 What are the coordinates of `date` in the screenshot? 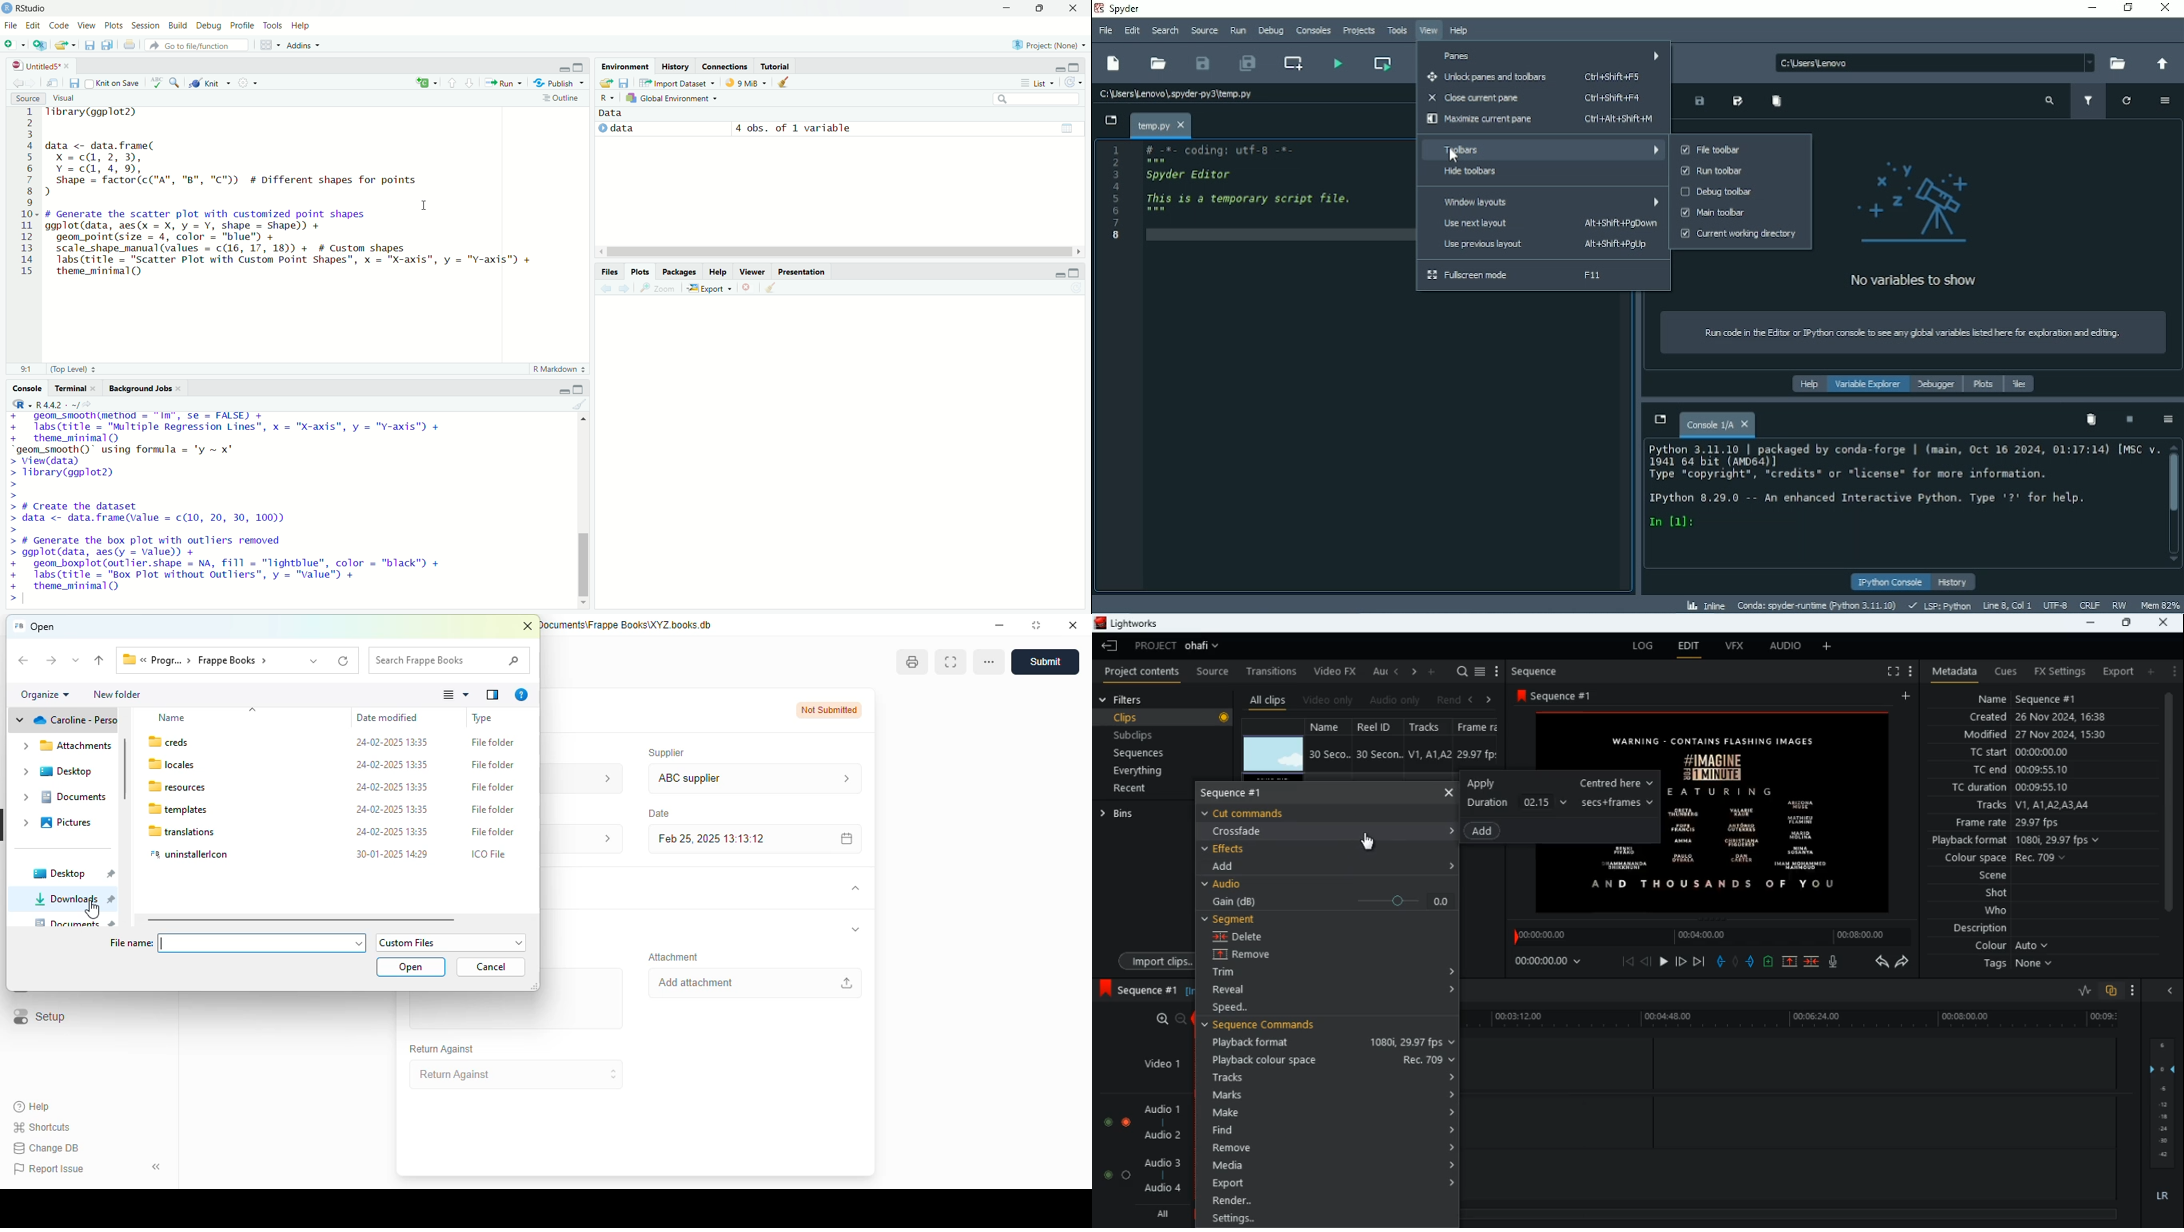 It's located at (657, 813).